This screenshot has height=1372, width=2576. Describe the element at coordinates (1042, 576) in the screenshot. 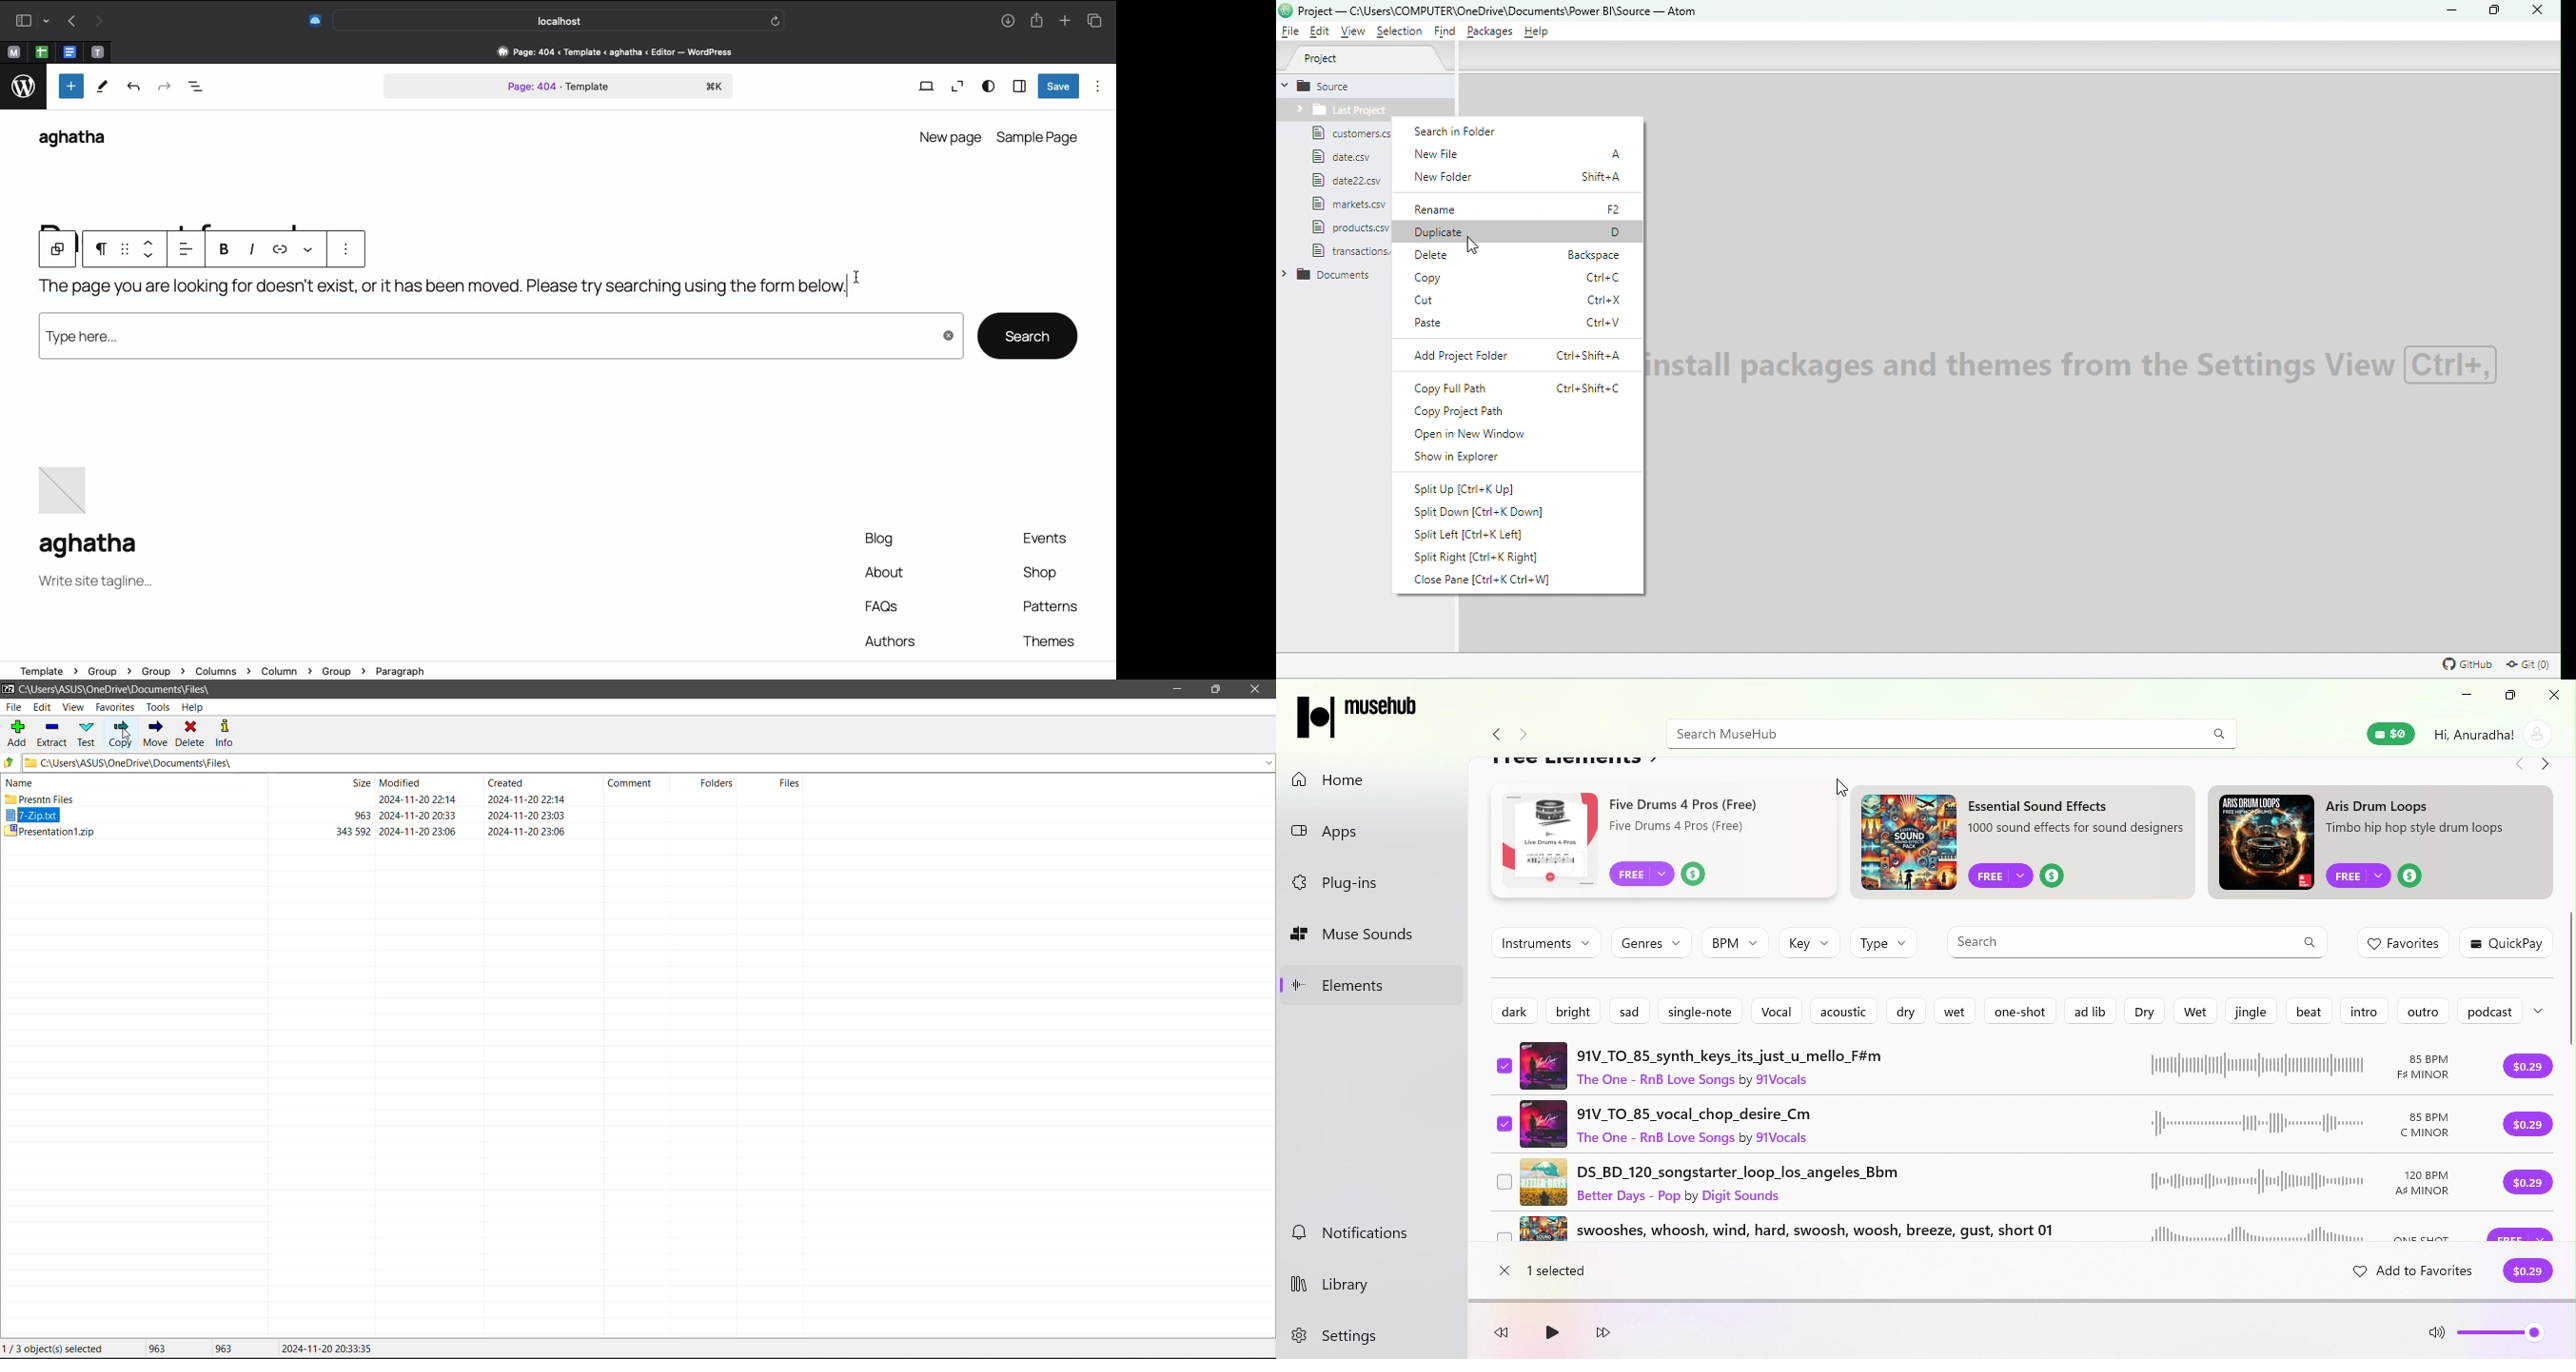

I see `Shop` at that location.